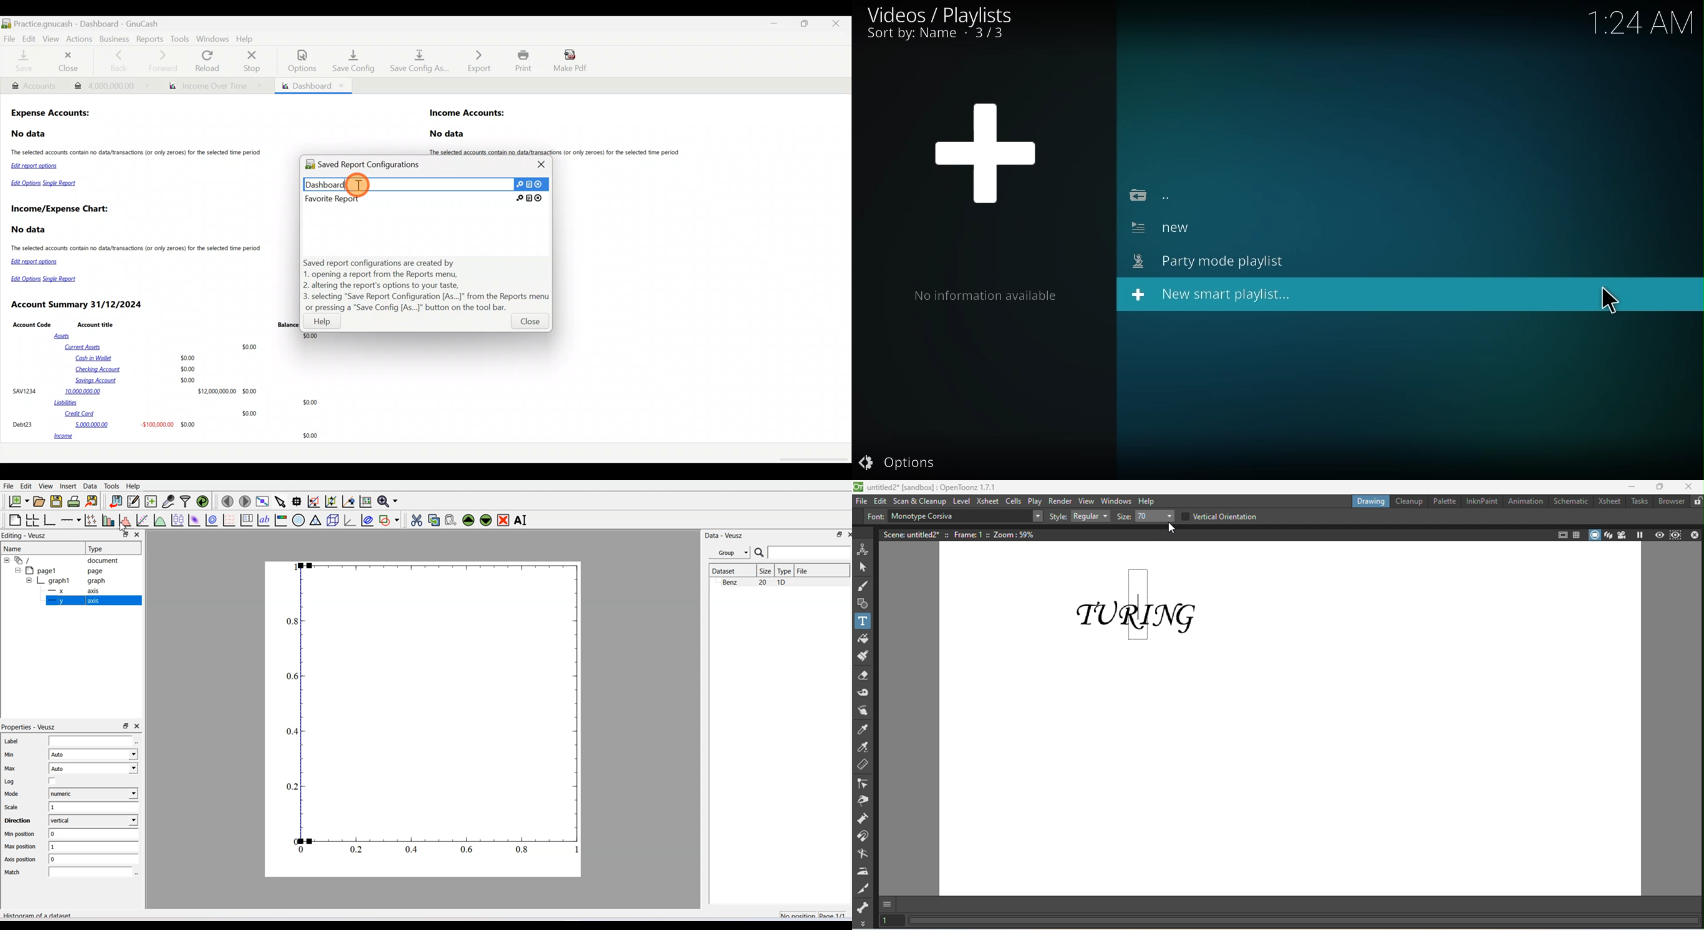 This screenshot has height=952, width=1708. I want to click on Move to the previous page, so click(227, 501).